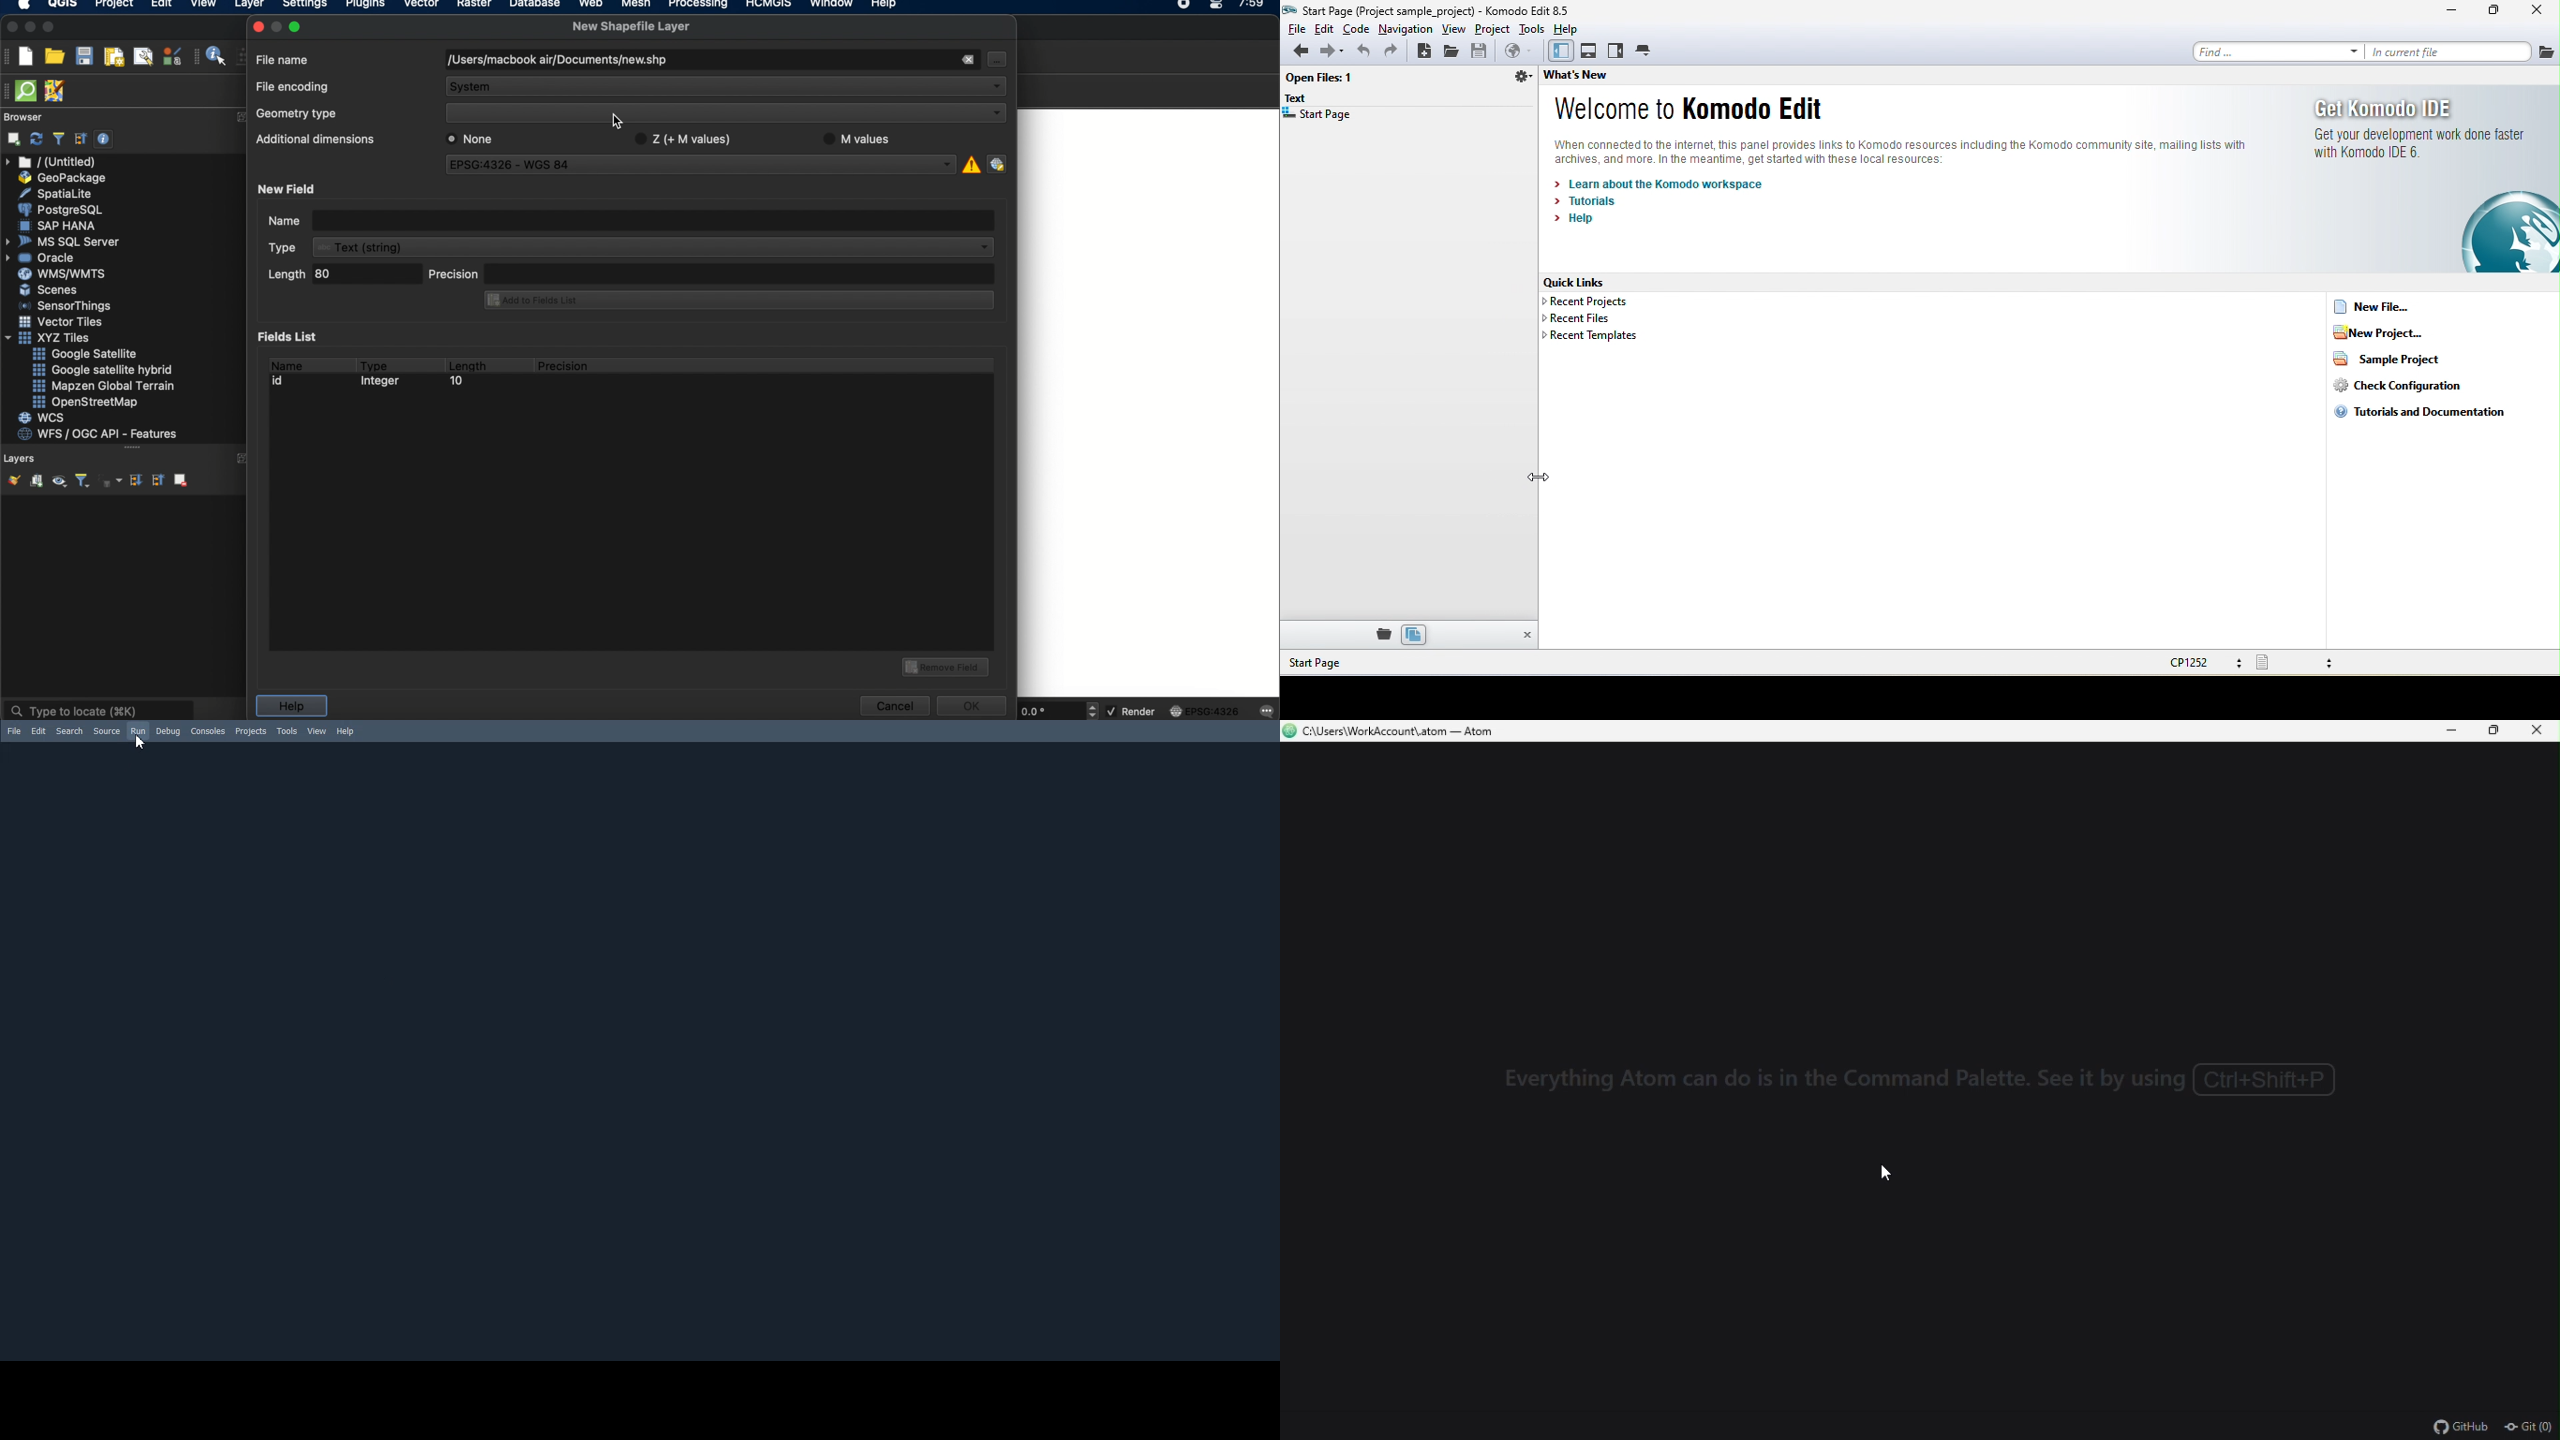  What do you see at coordinates (133, 449) in the screenshot?
I see `more` at bounding box center [133, 449].